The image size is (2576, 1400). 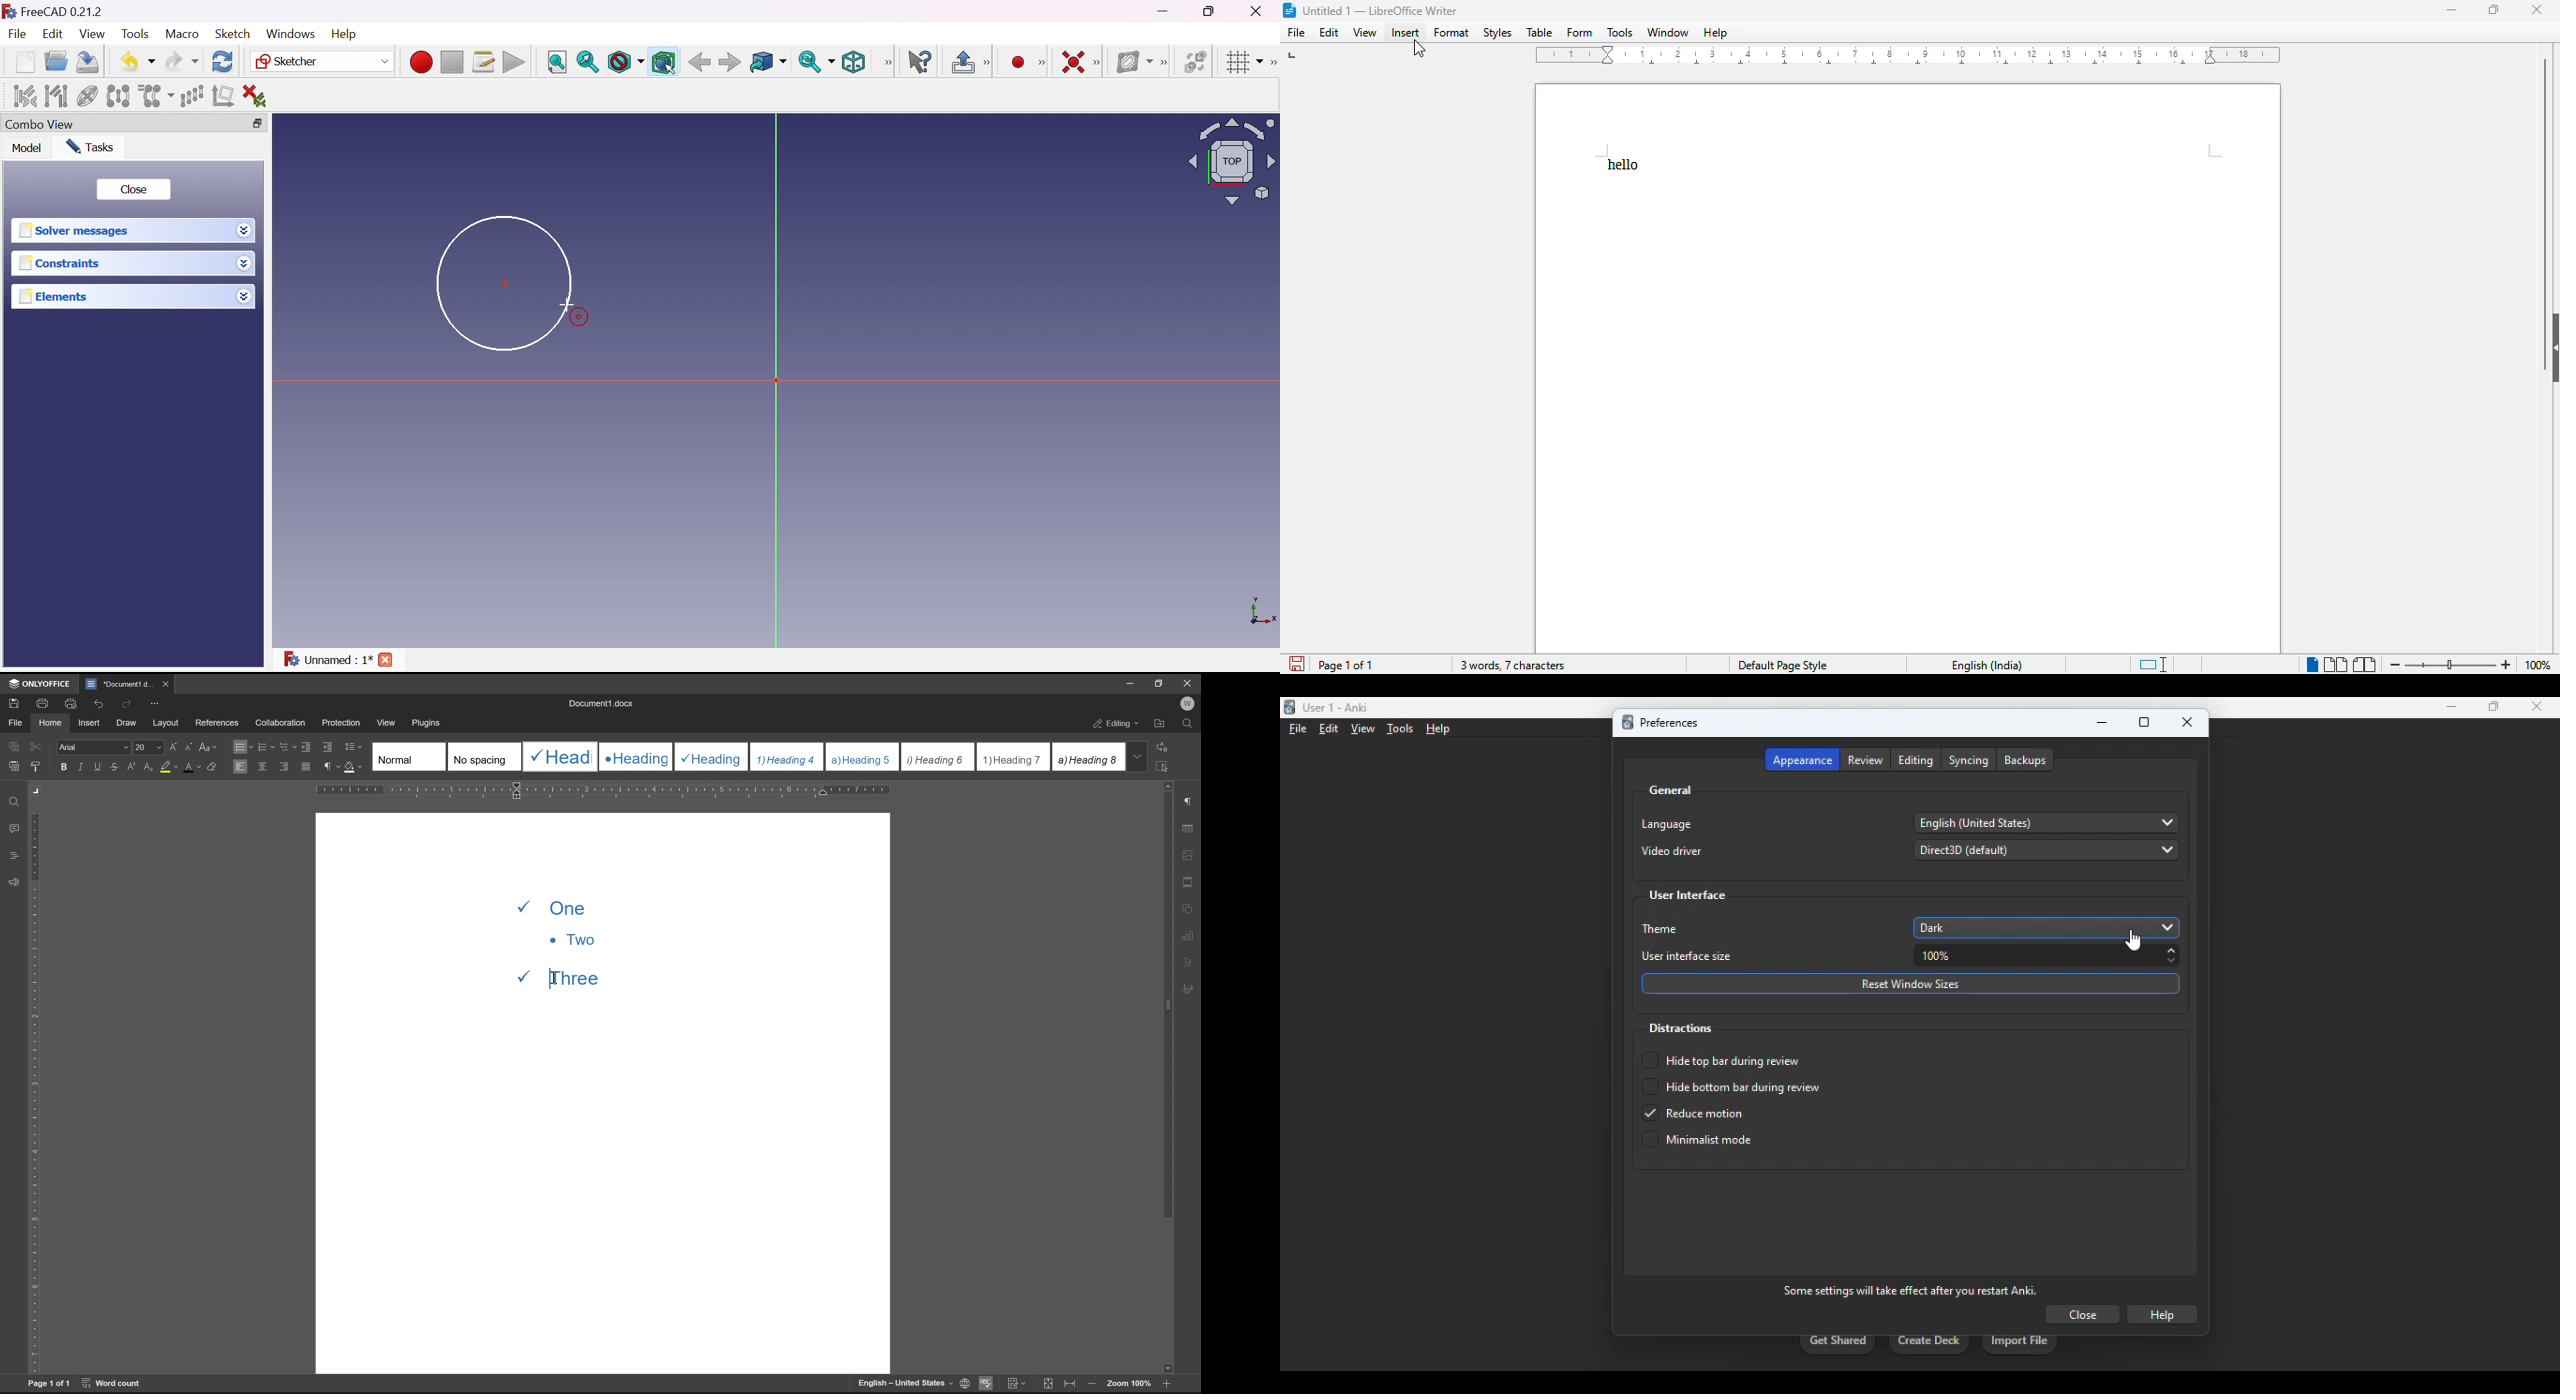 I want to click on Leave sketch, so click(x=961, y=61).